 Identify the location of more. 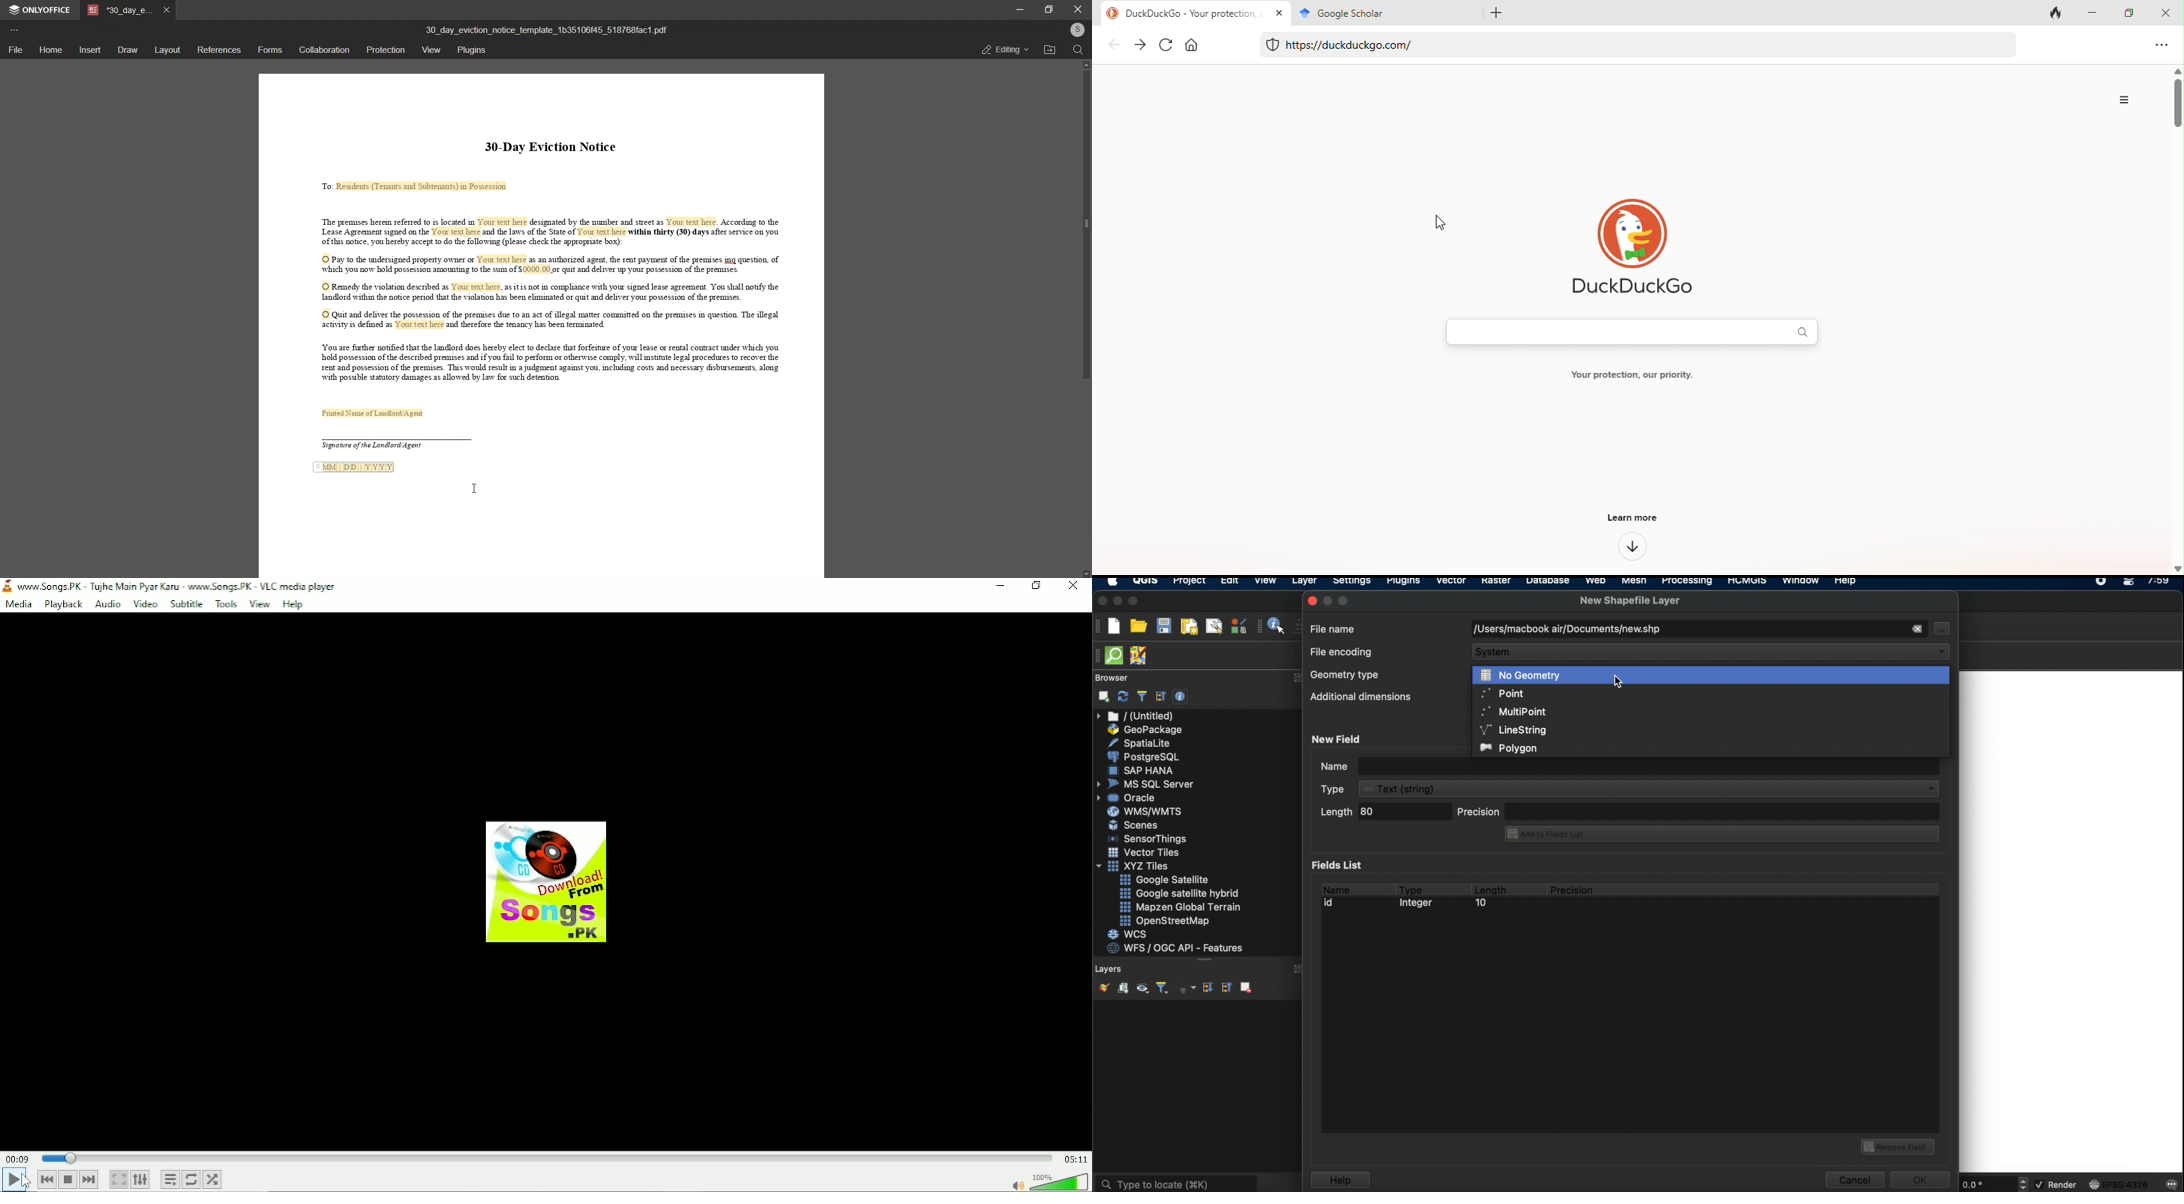
(15, 30).